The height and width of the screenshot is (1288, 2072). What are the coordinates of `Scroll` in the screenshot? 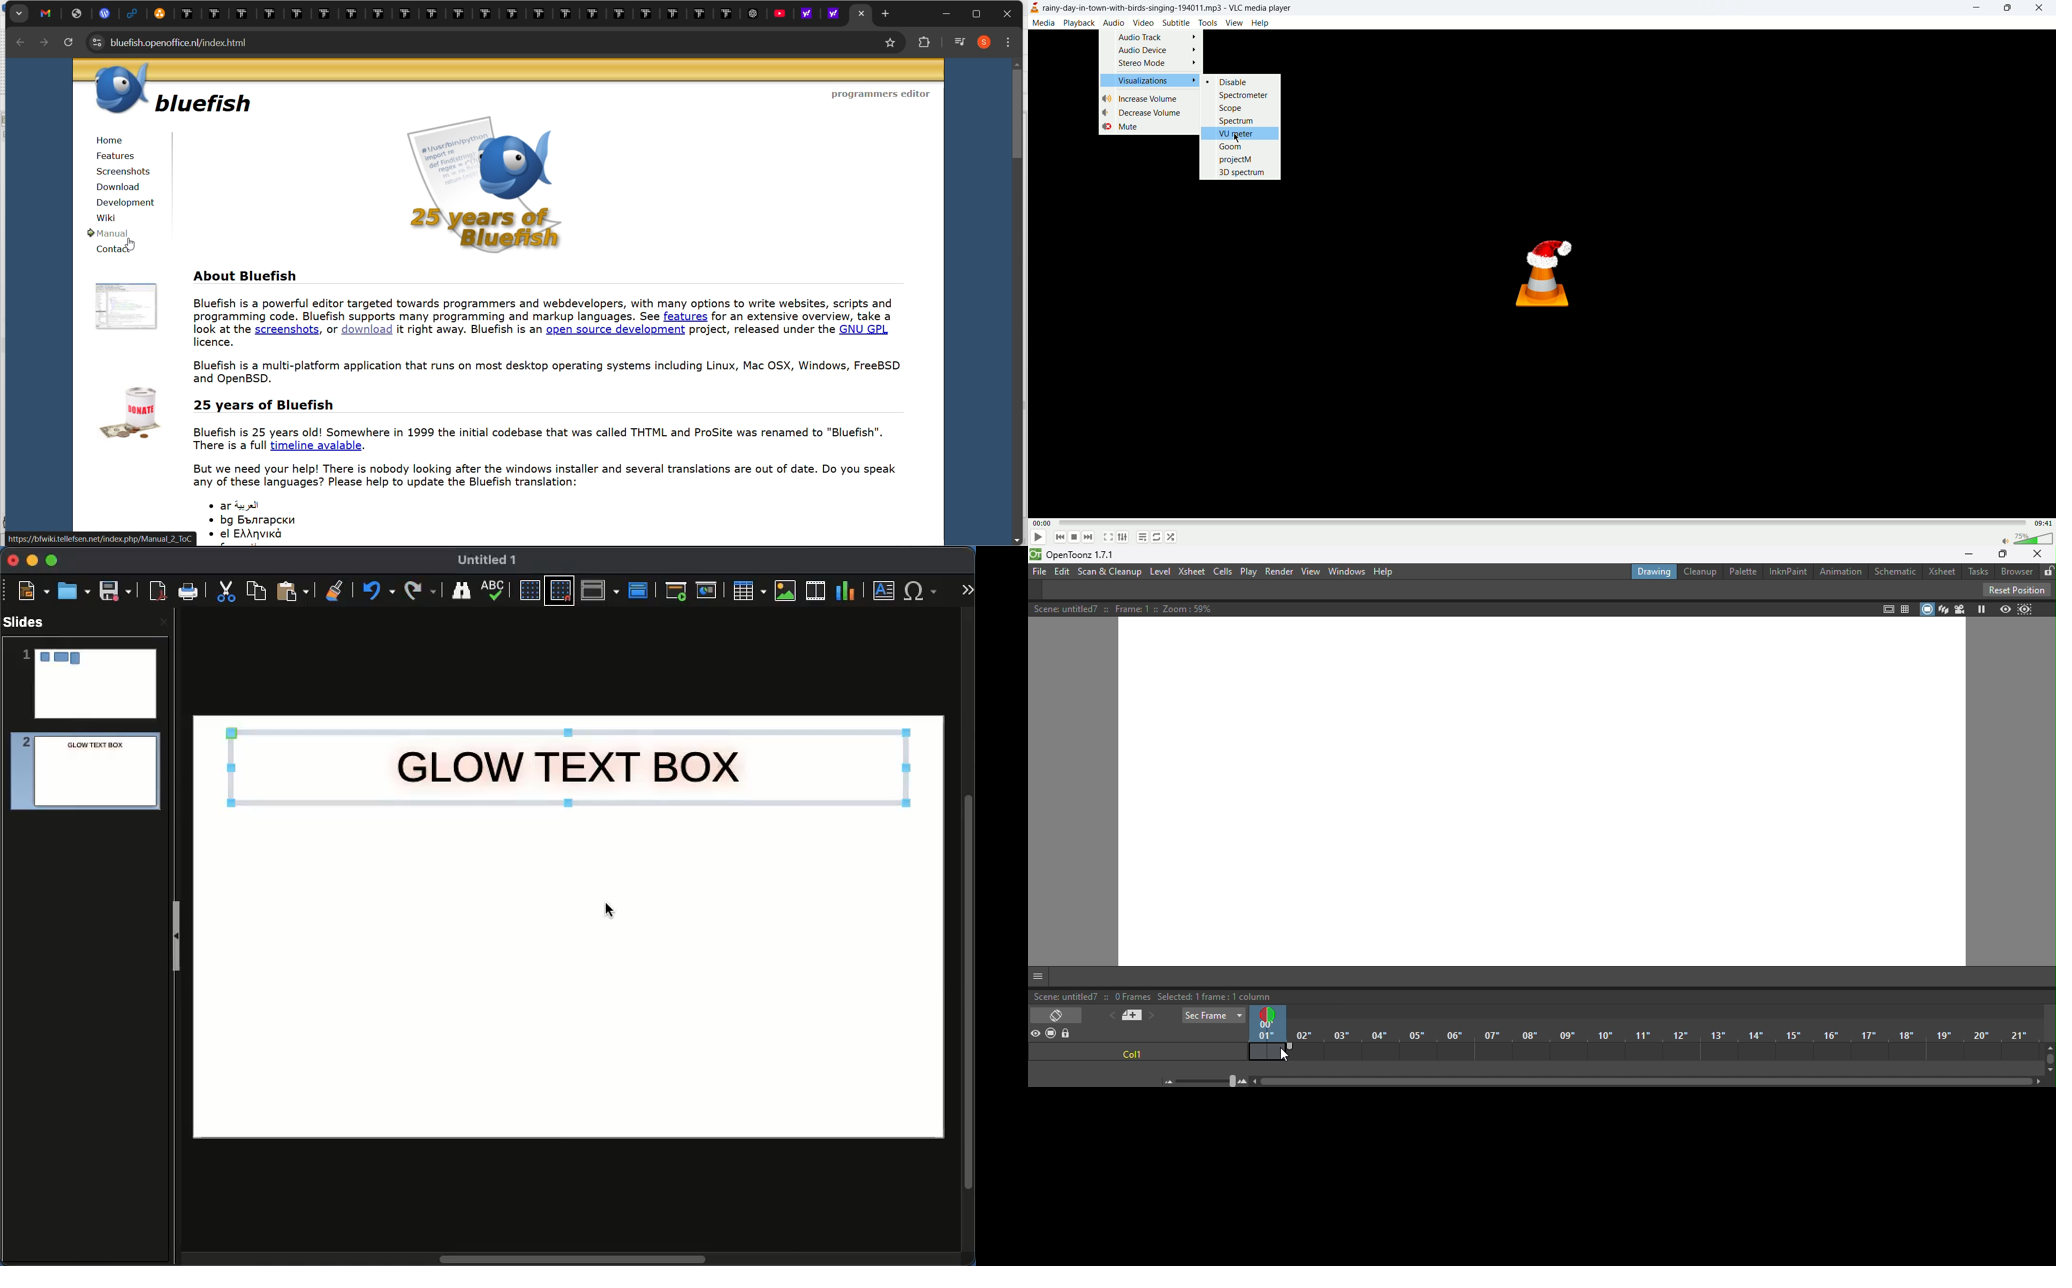 It's located at (971, 938).